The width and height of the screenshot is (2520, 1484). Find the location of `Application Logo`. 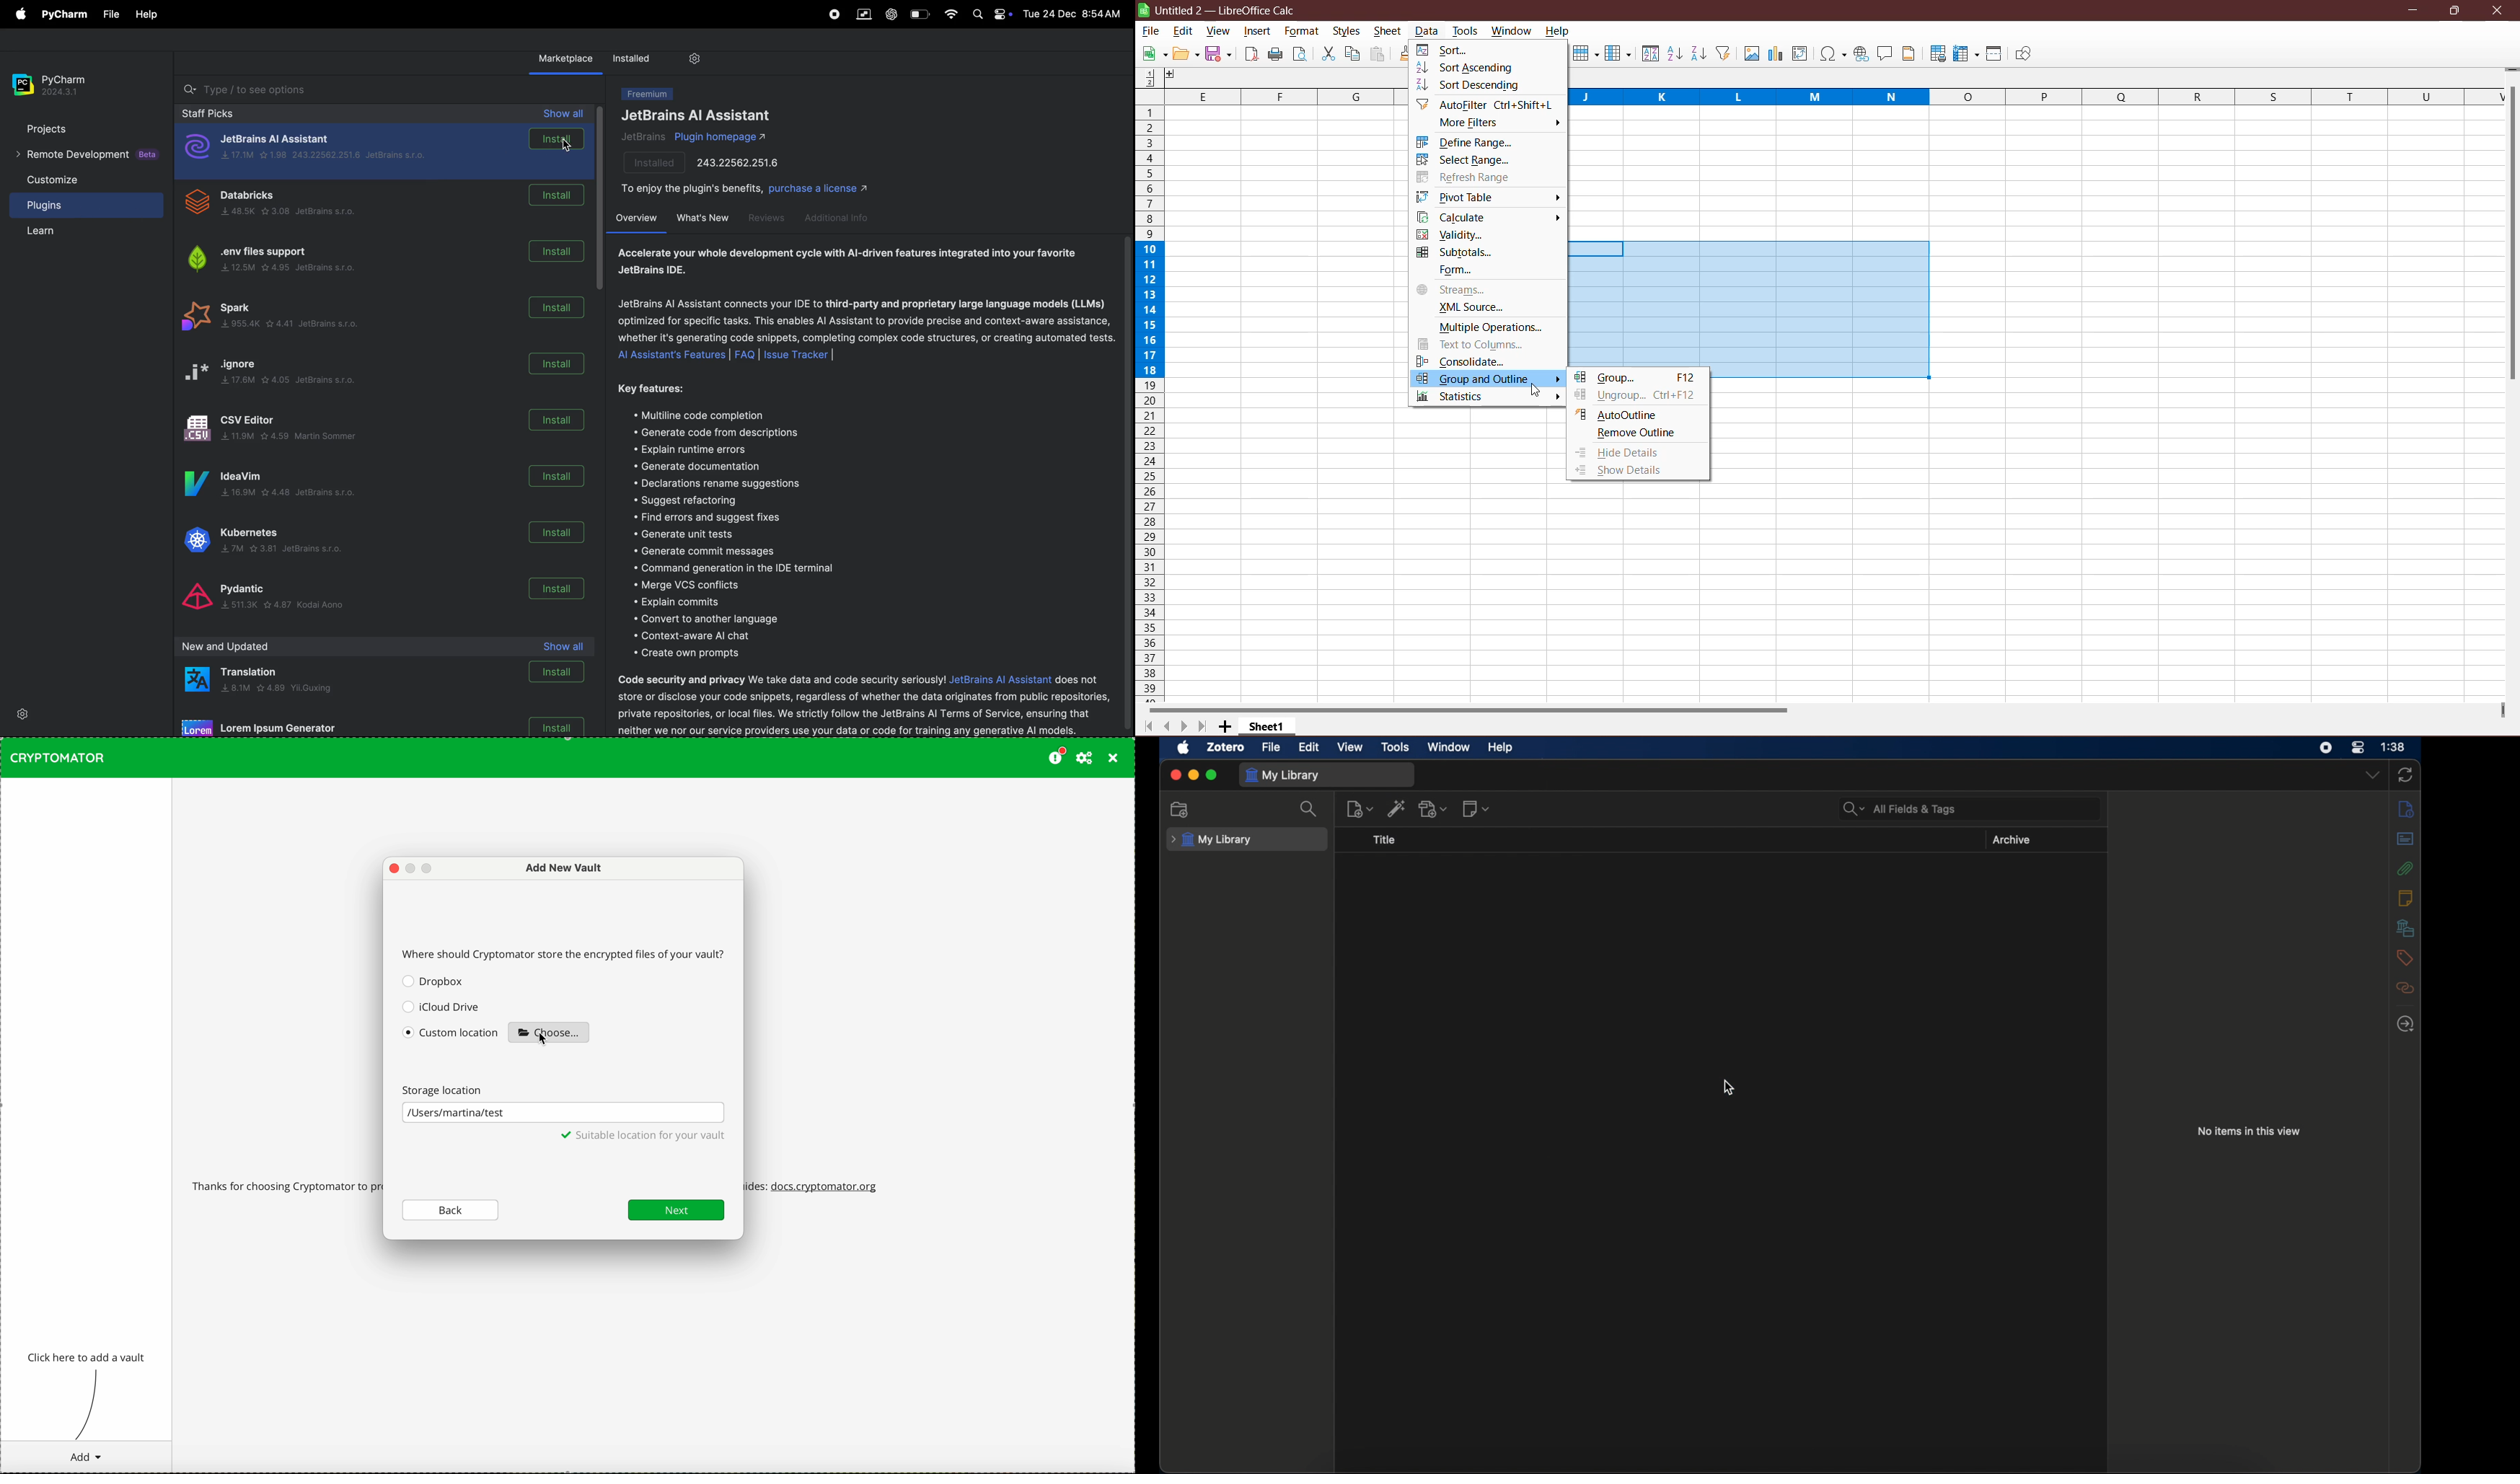

Application Logo is located at coordinates (1144, 10).